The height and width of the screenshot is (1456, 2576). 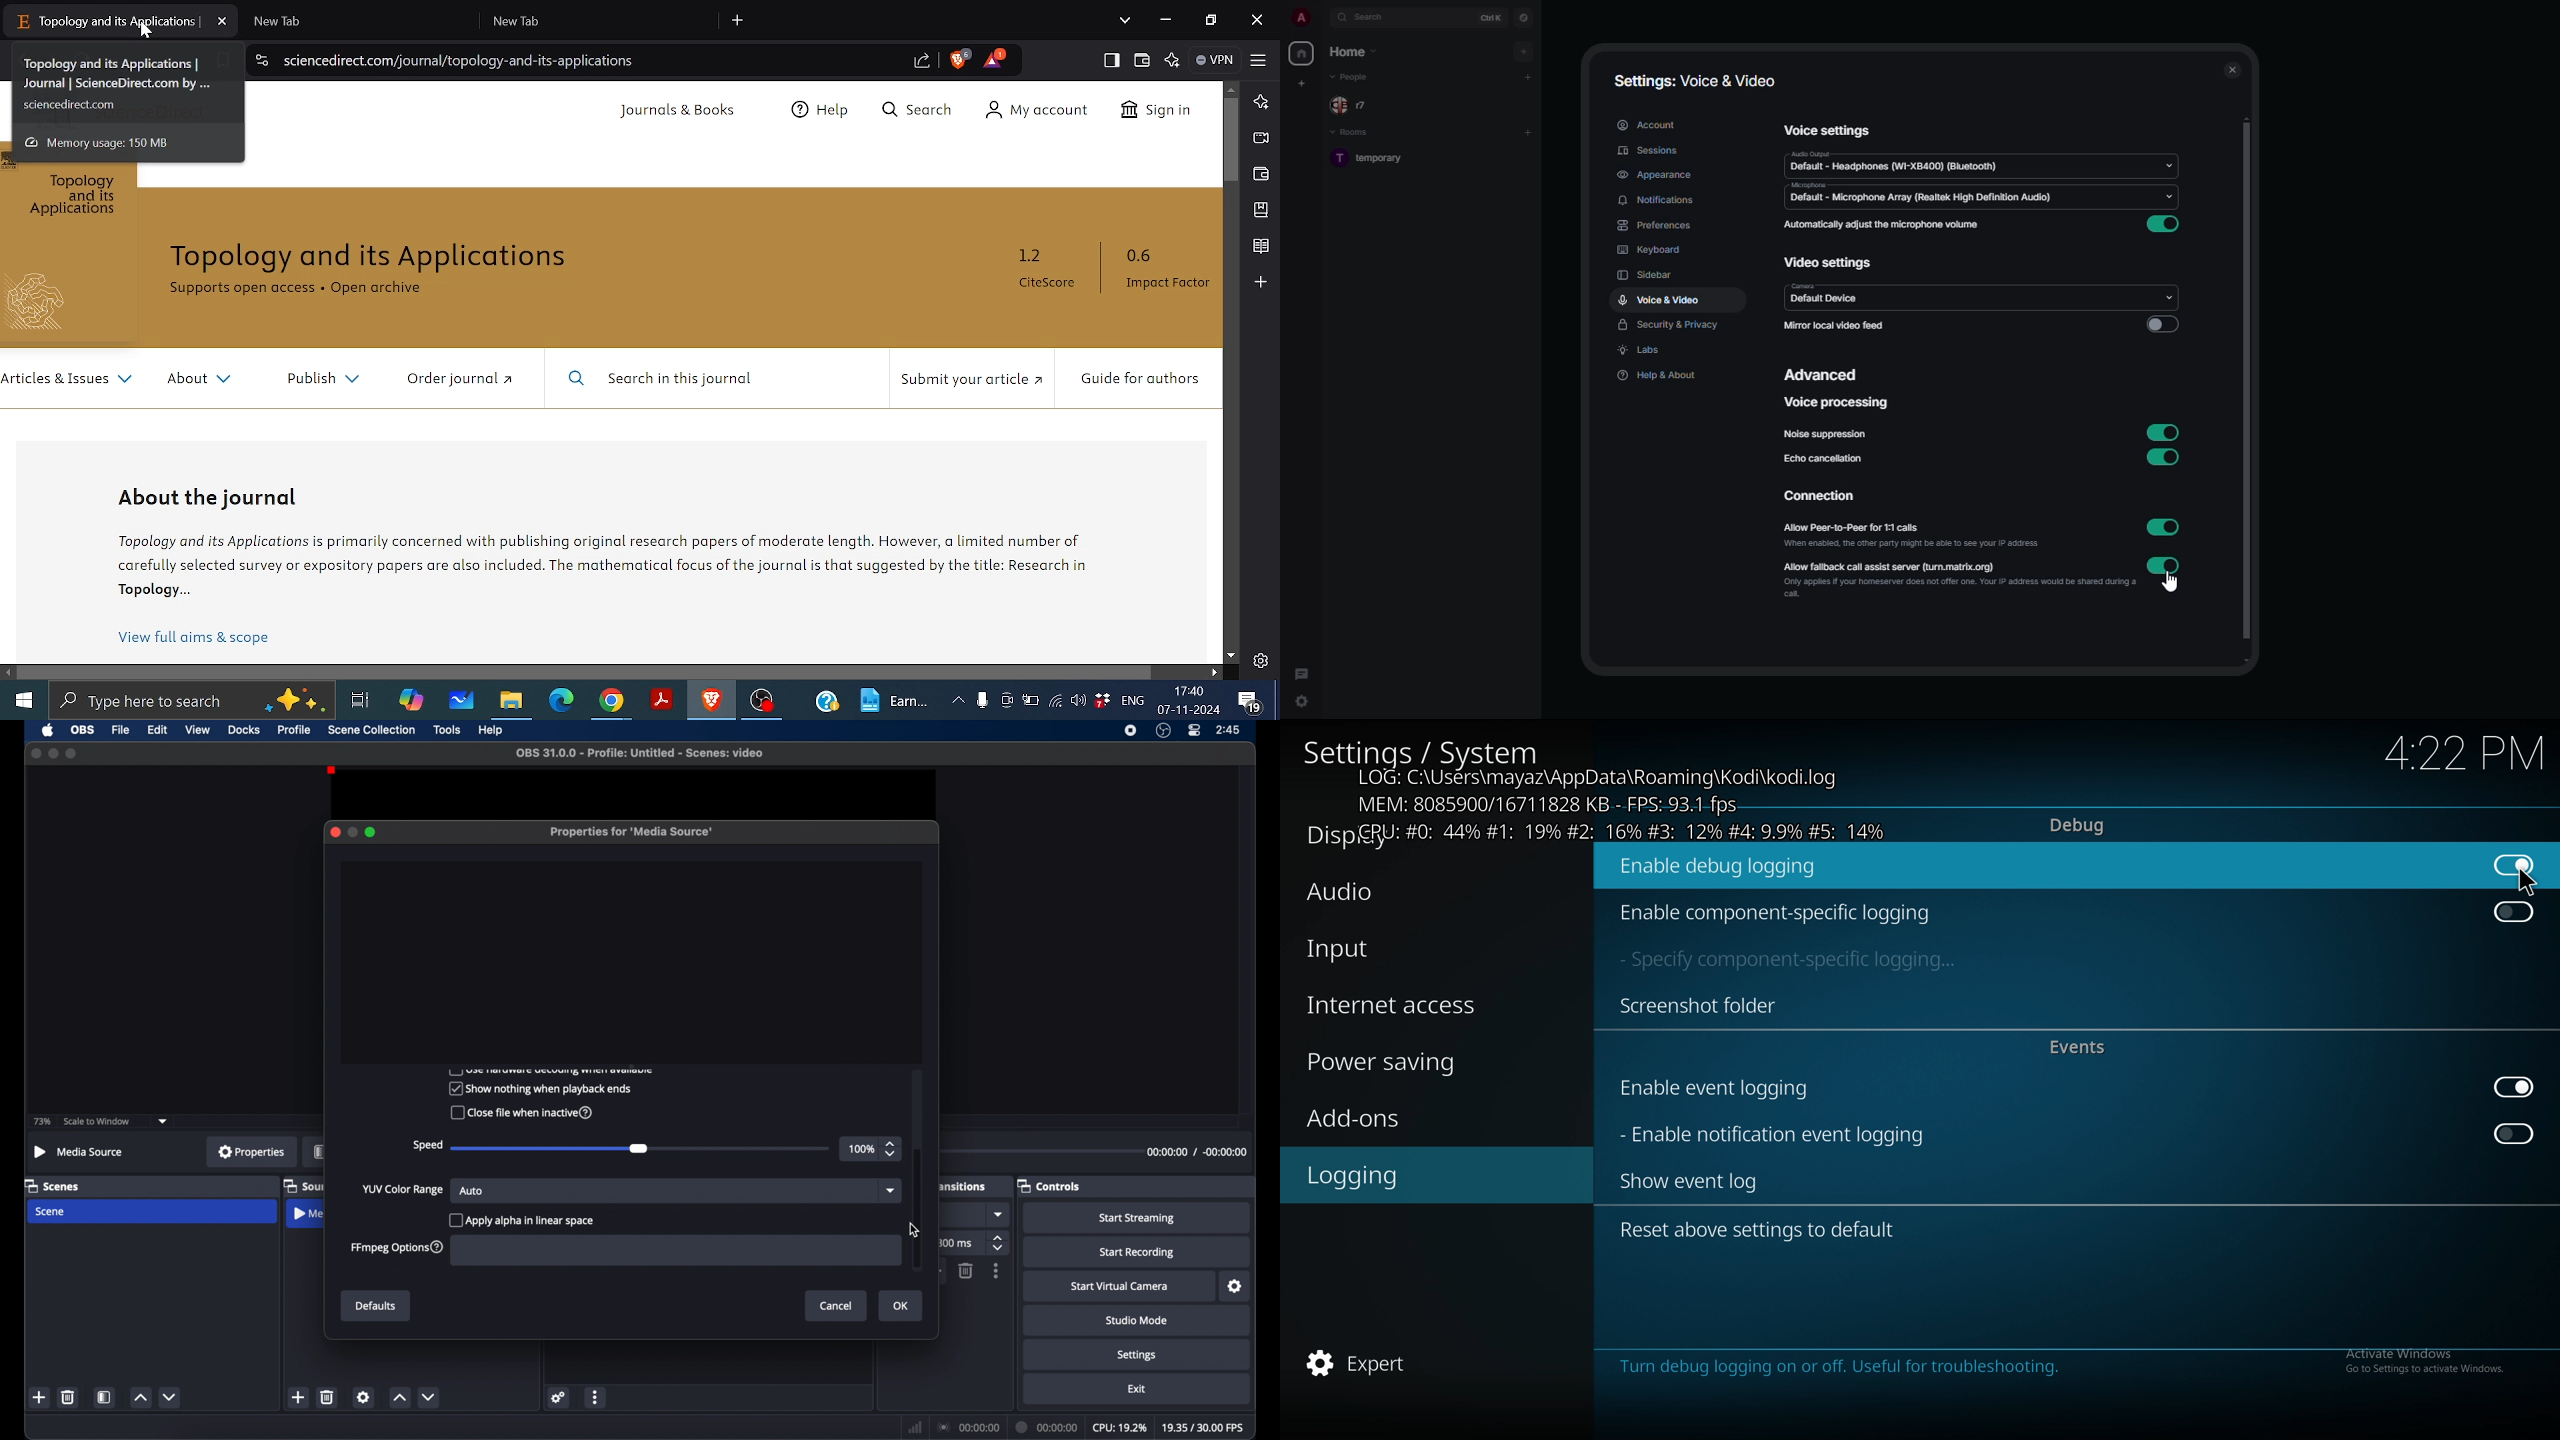 I want to click on Cursor, so click(x=911, y=1232).